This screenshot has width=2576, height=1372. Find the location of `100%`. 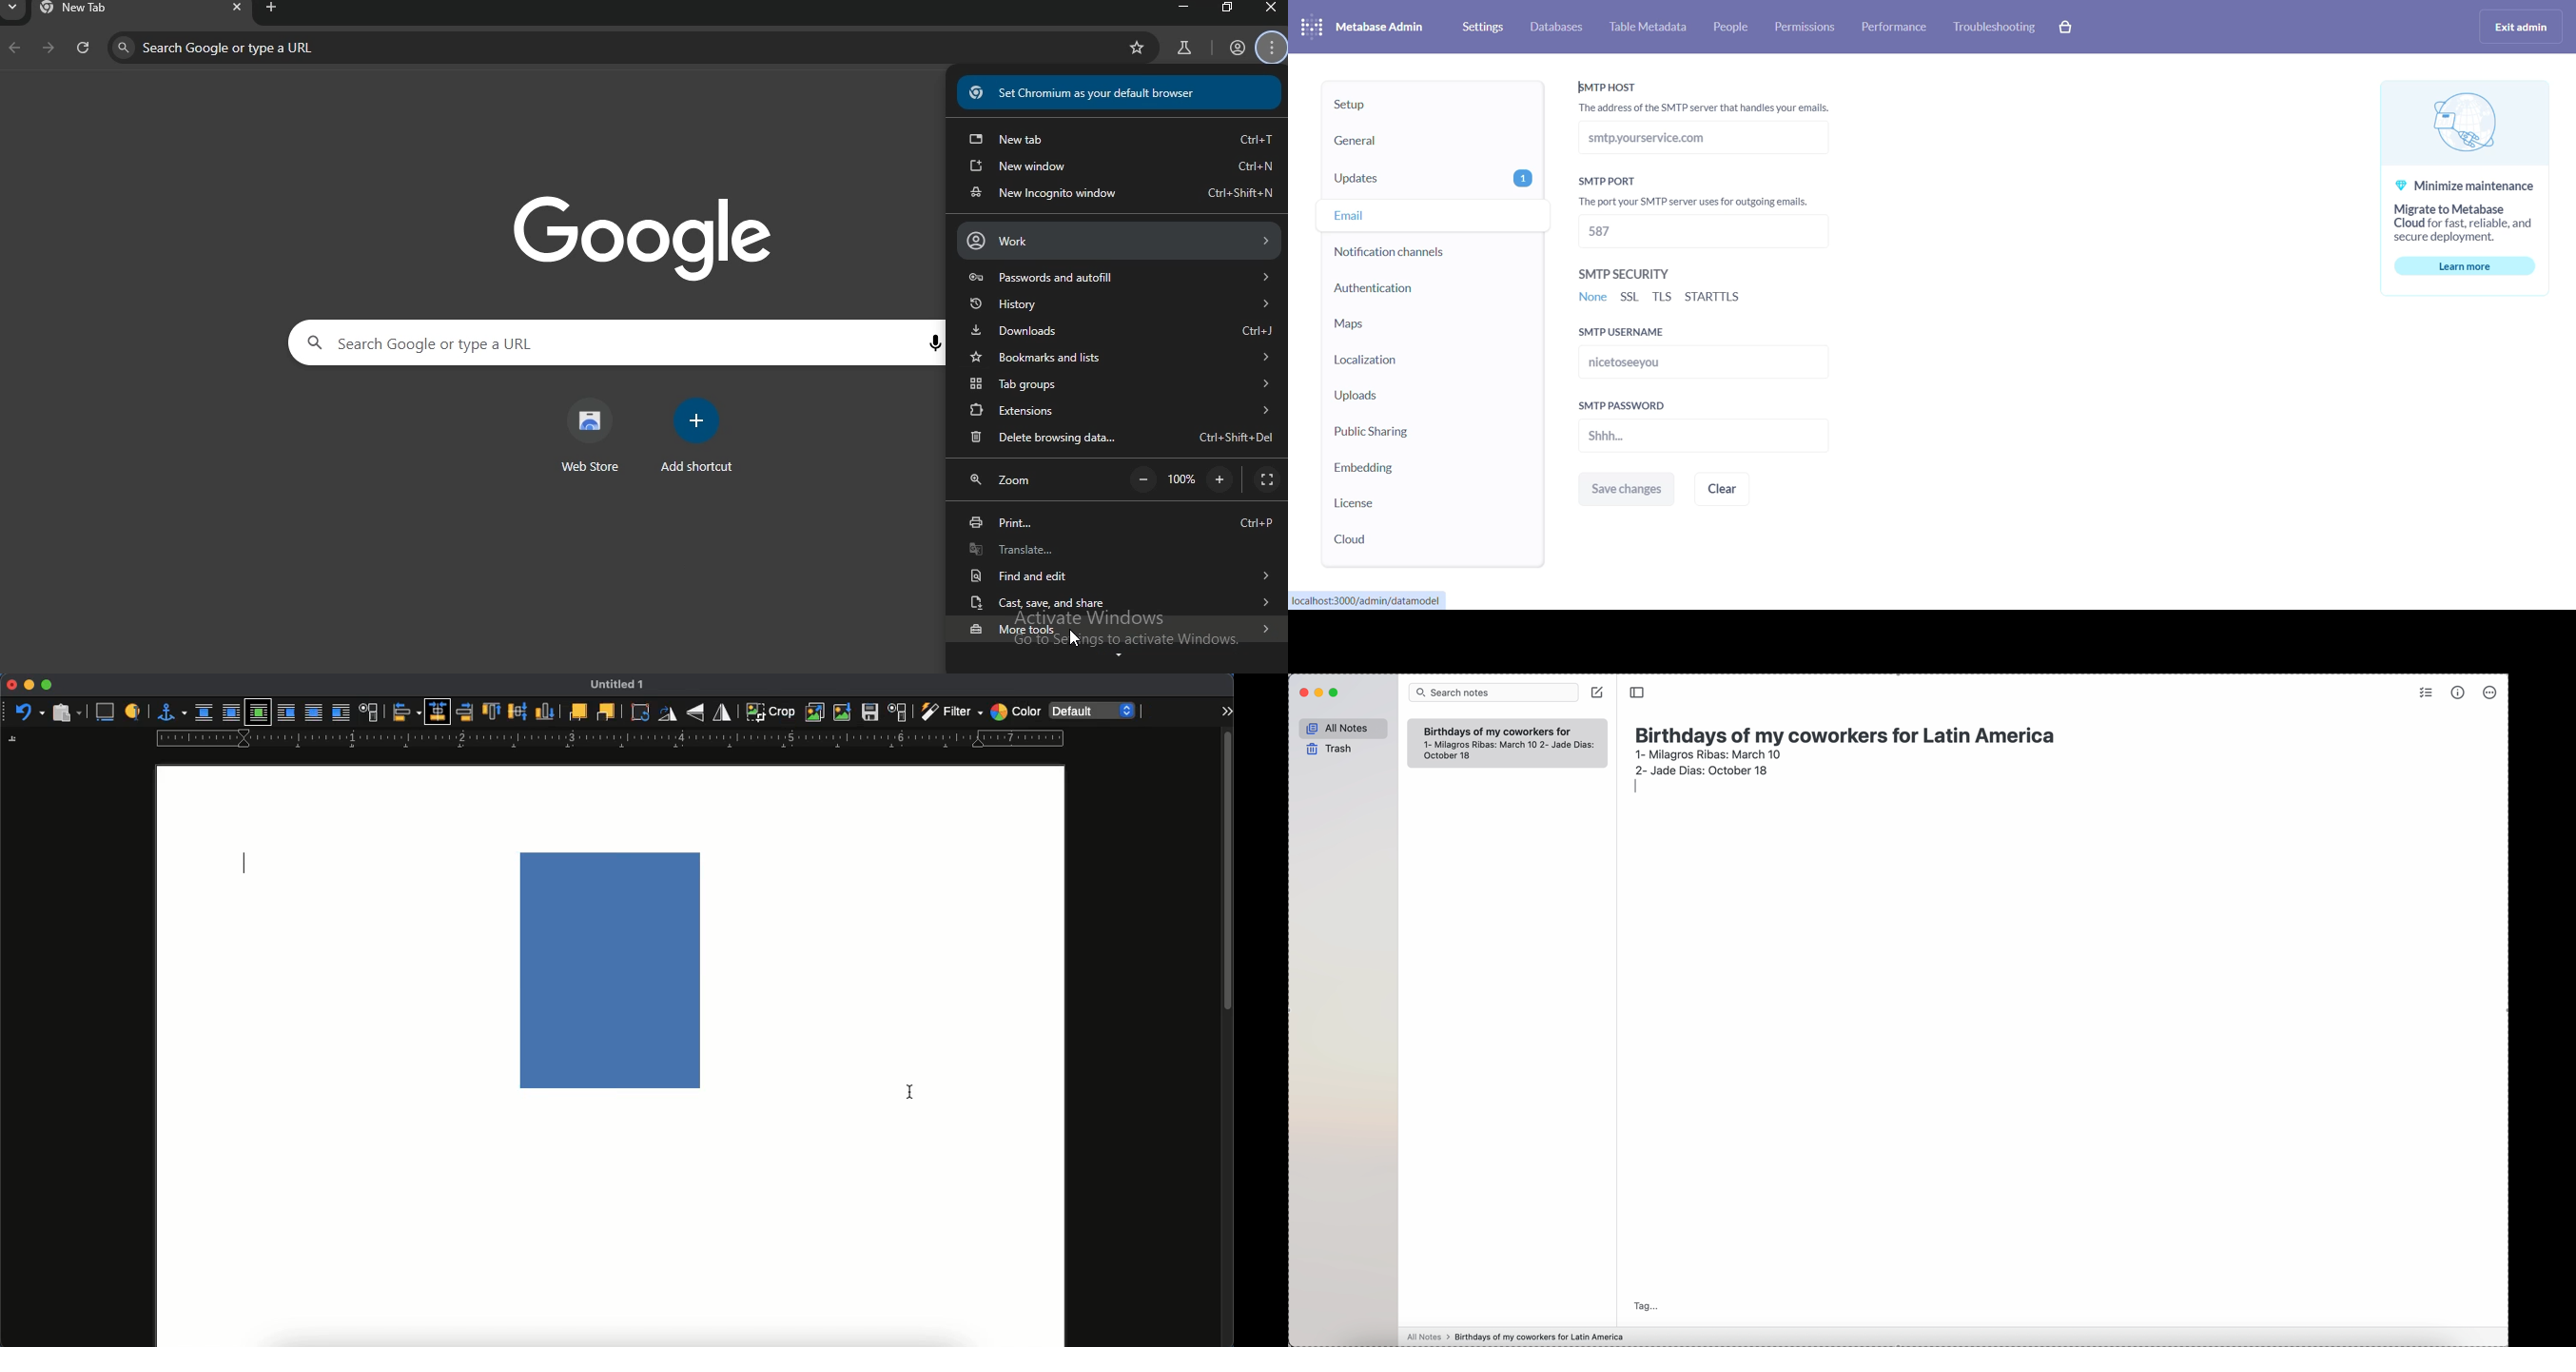

100% is located at coordinates (1181, 479).